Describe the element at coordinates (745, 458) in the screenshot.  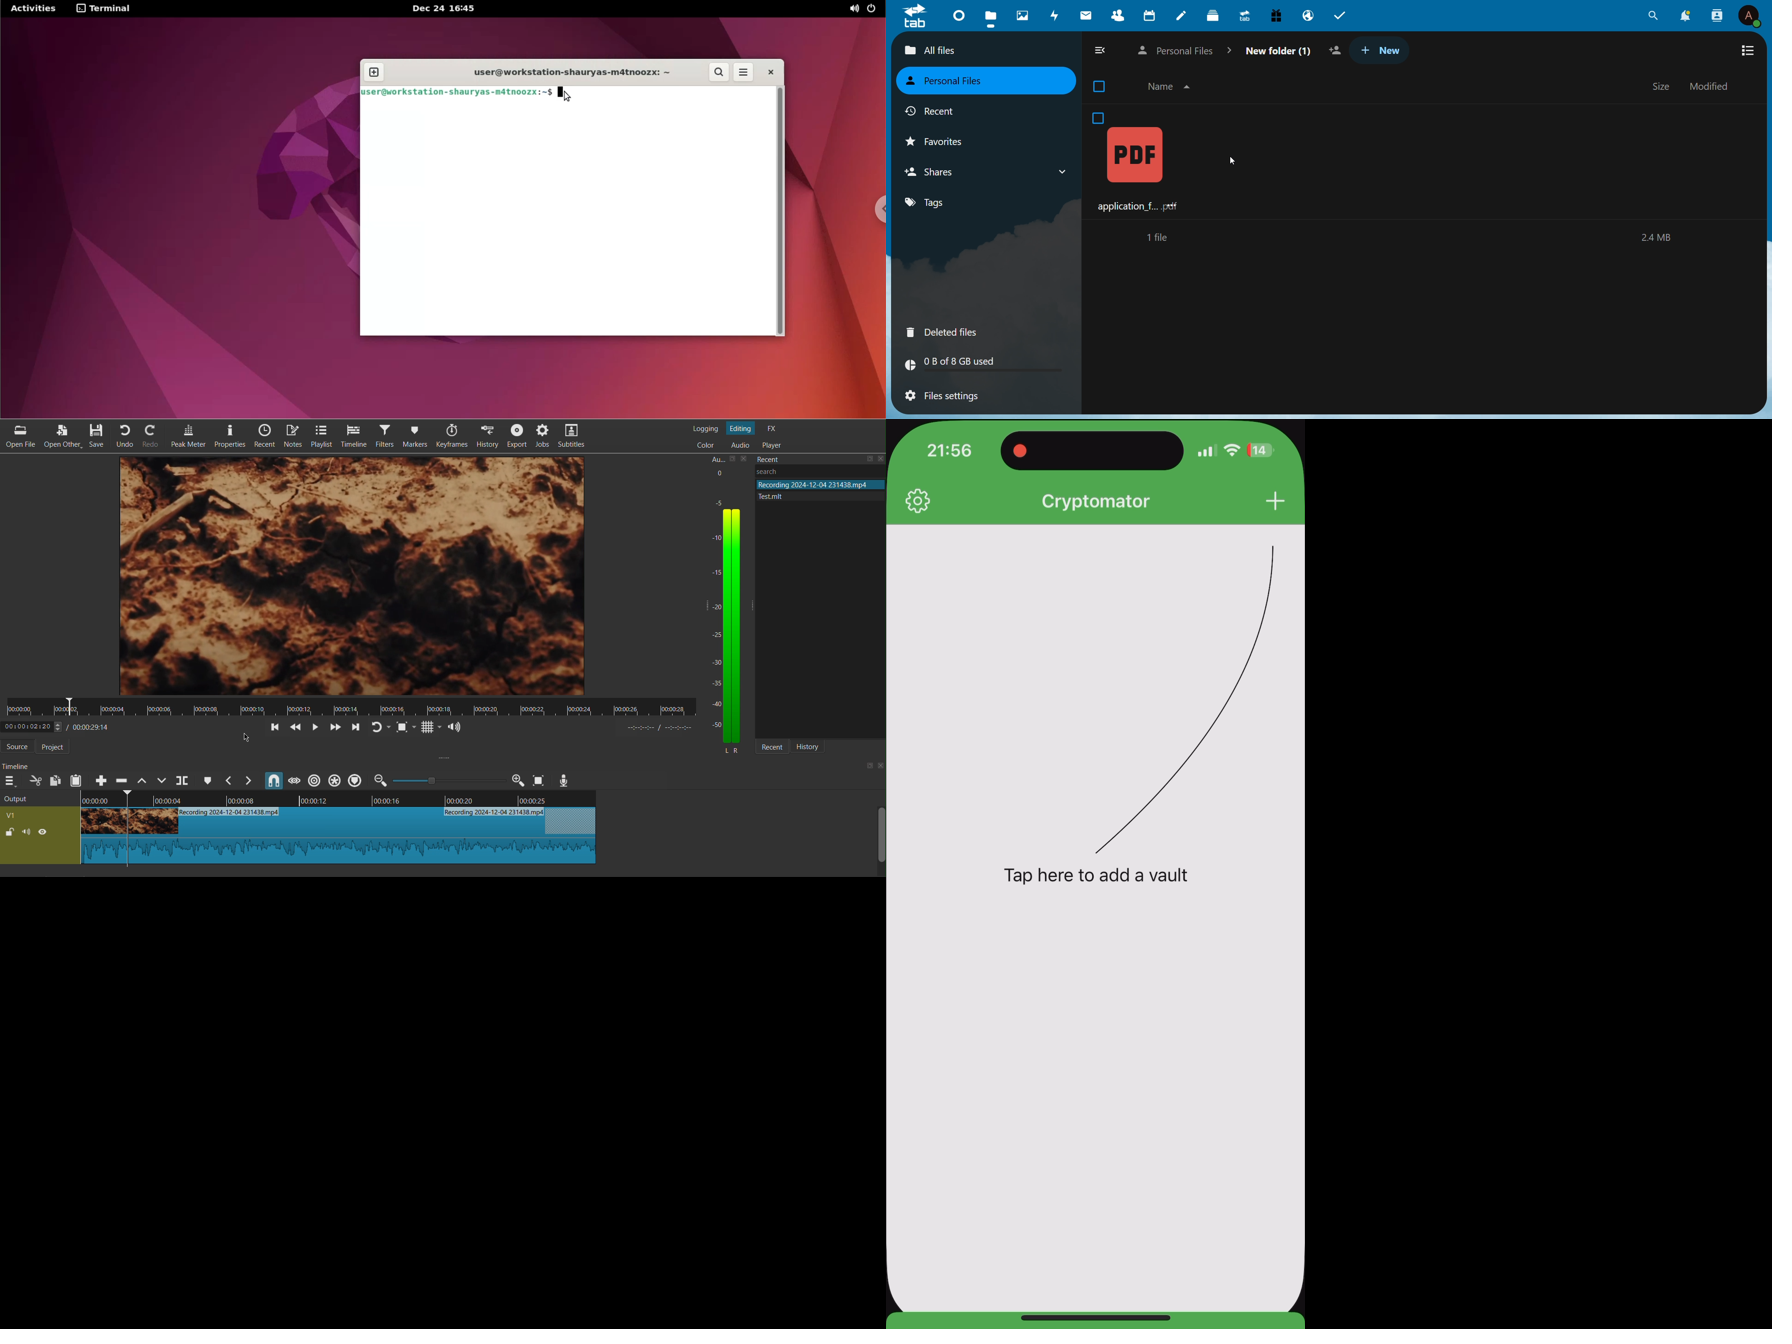
I see `close` at that location.